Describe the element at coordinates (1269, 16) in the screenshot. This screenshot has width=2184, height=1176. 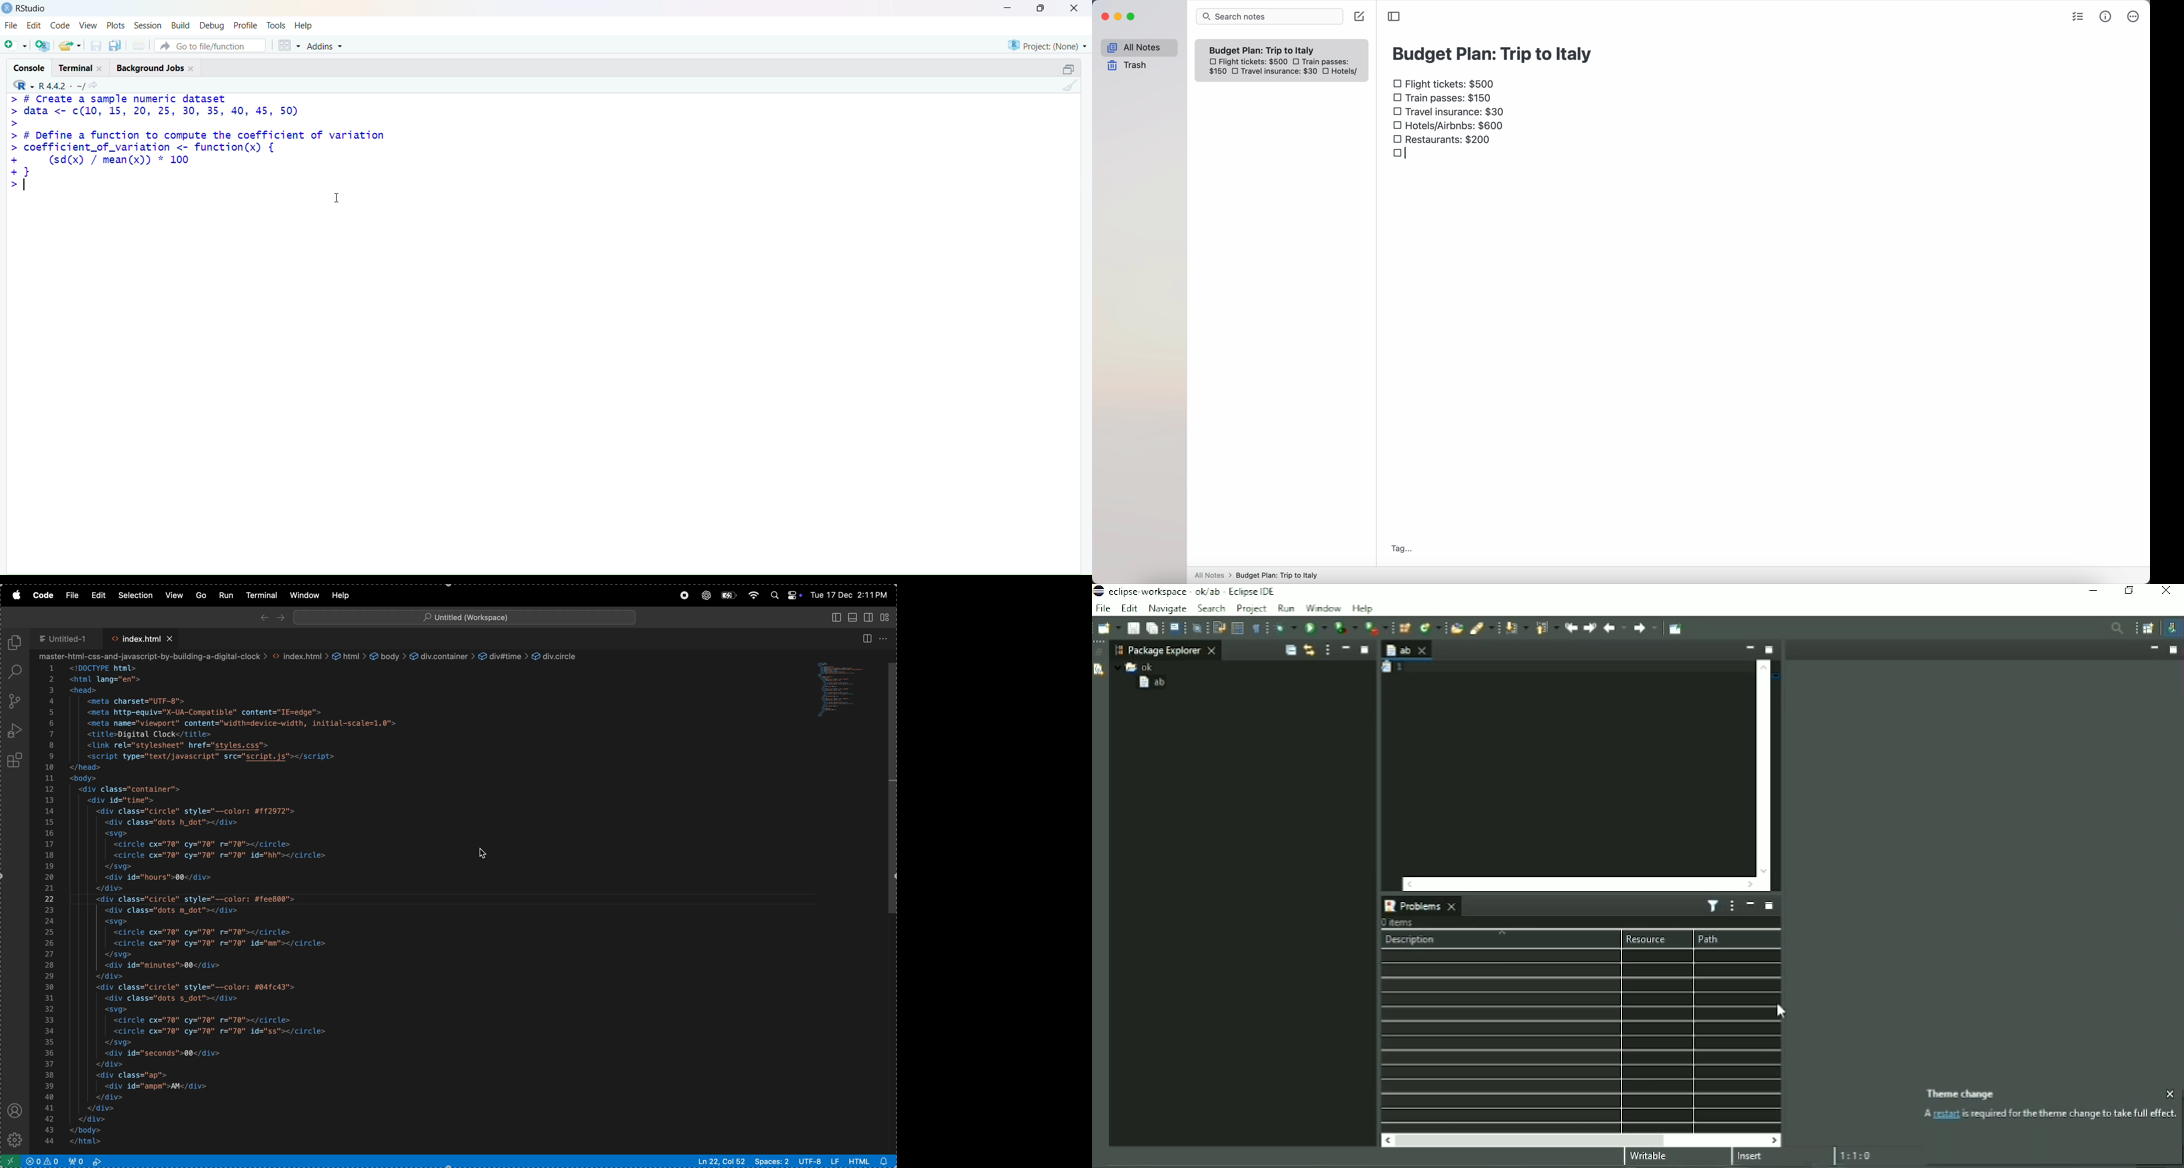
I see `search bar` at that location.